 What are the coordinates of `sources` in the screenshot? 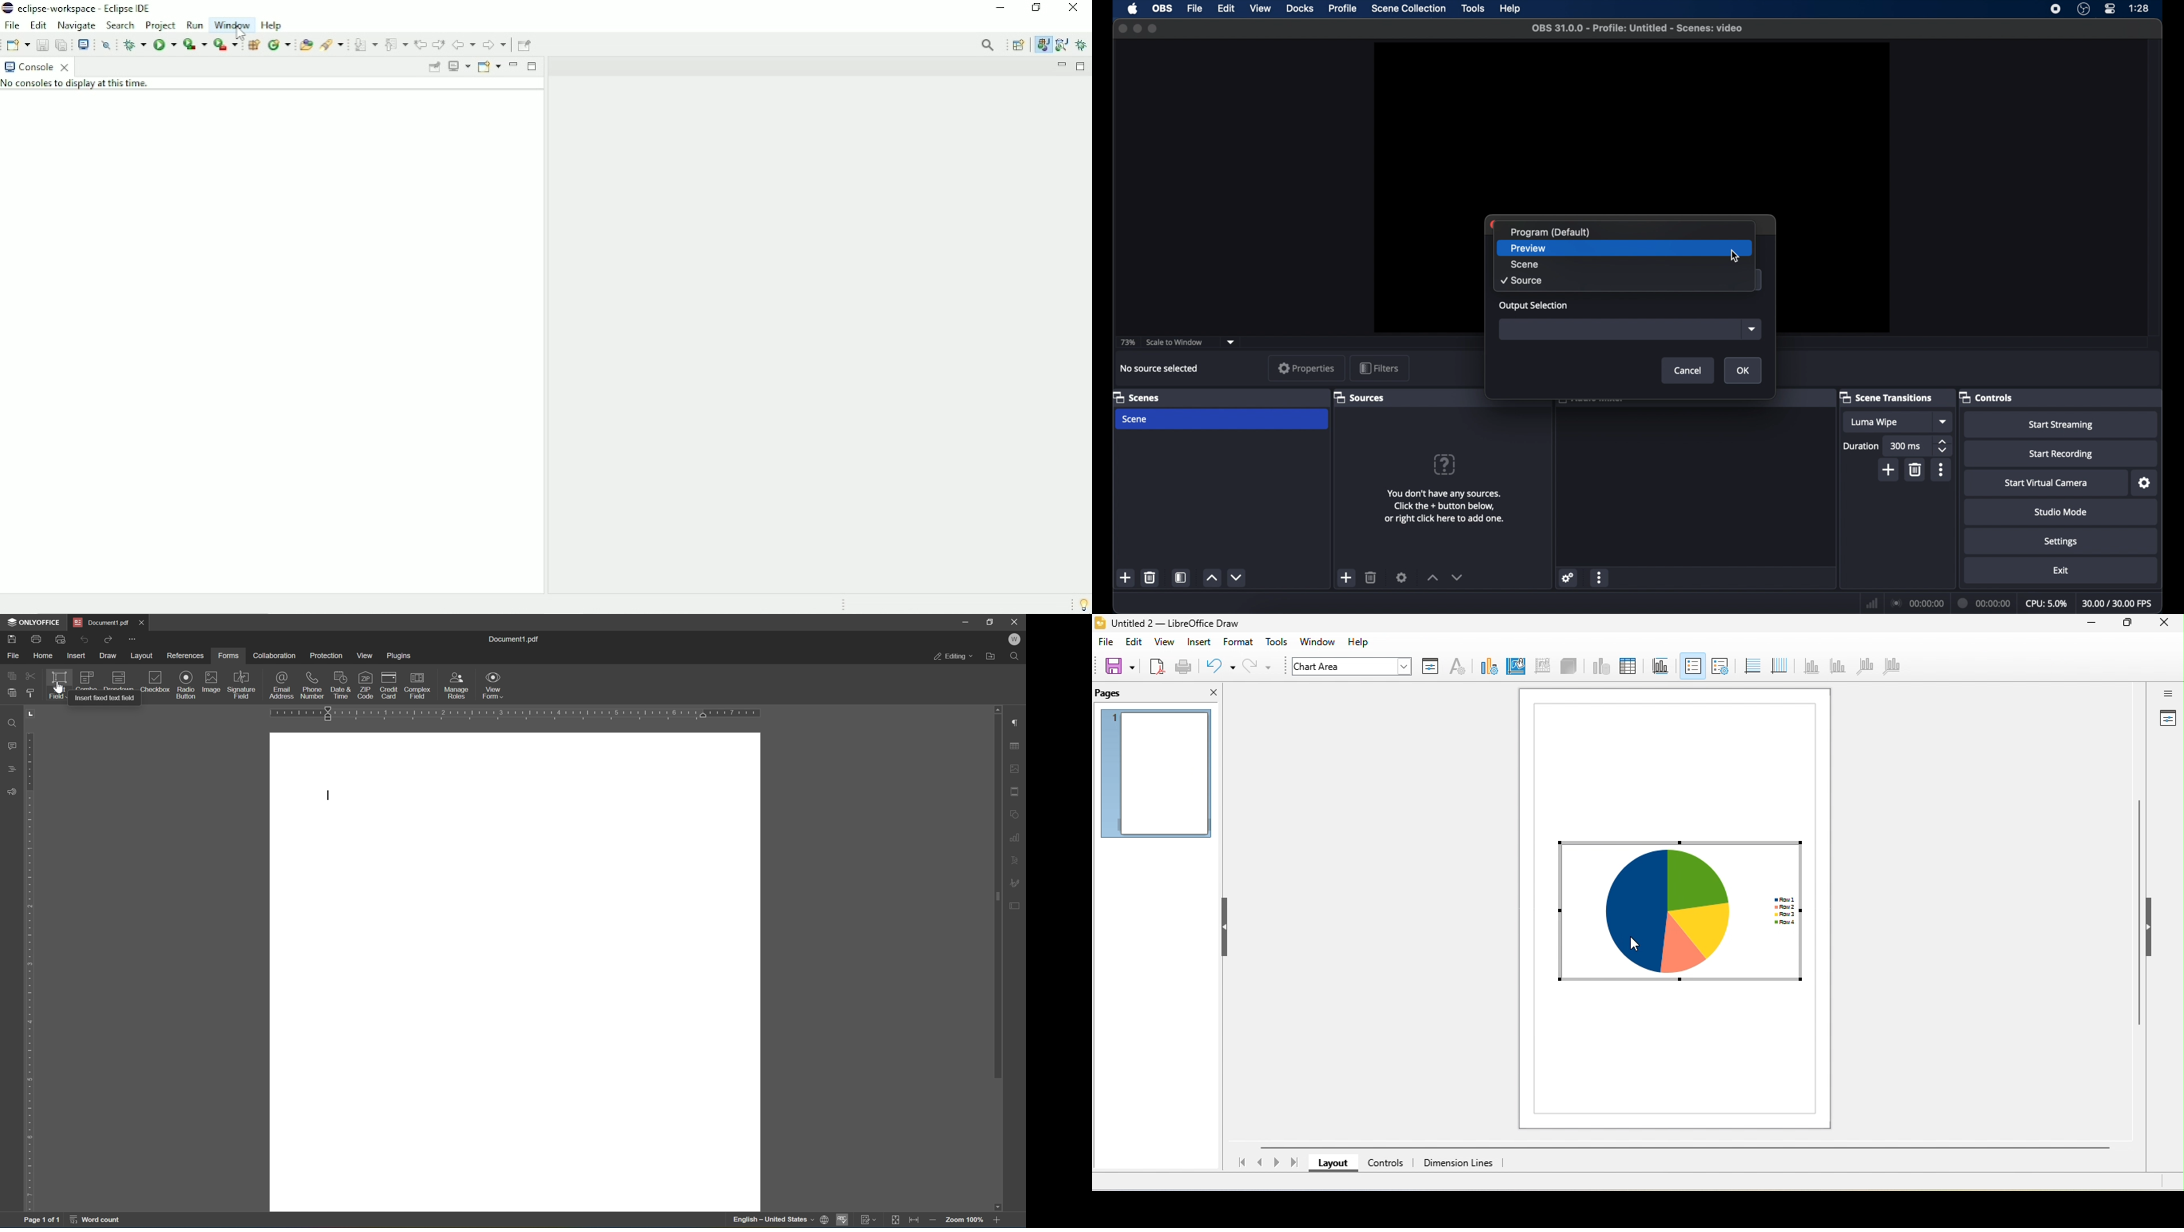 It's located at (1361, 398).